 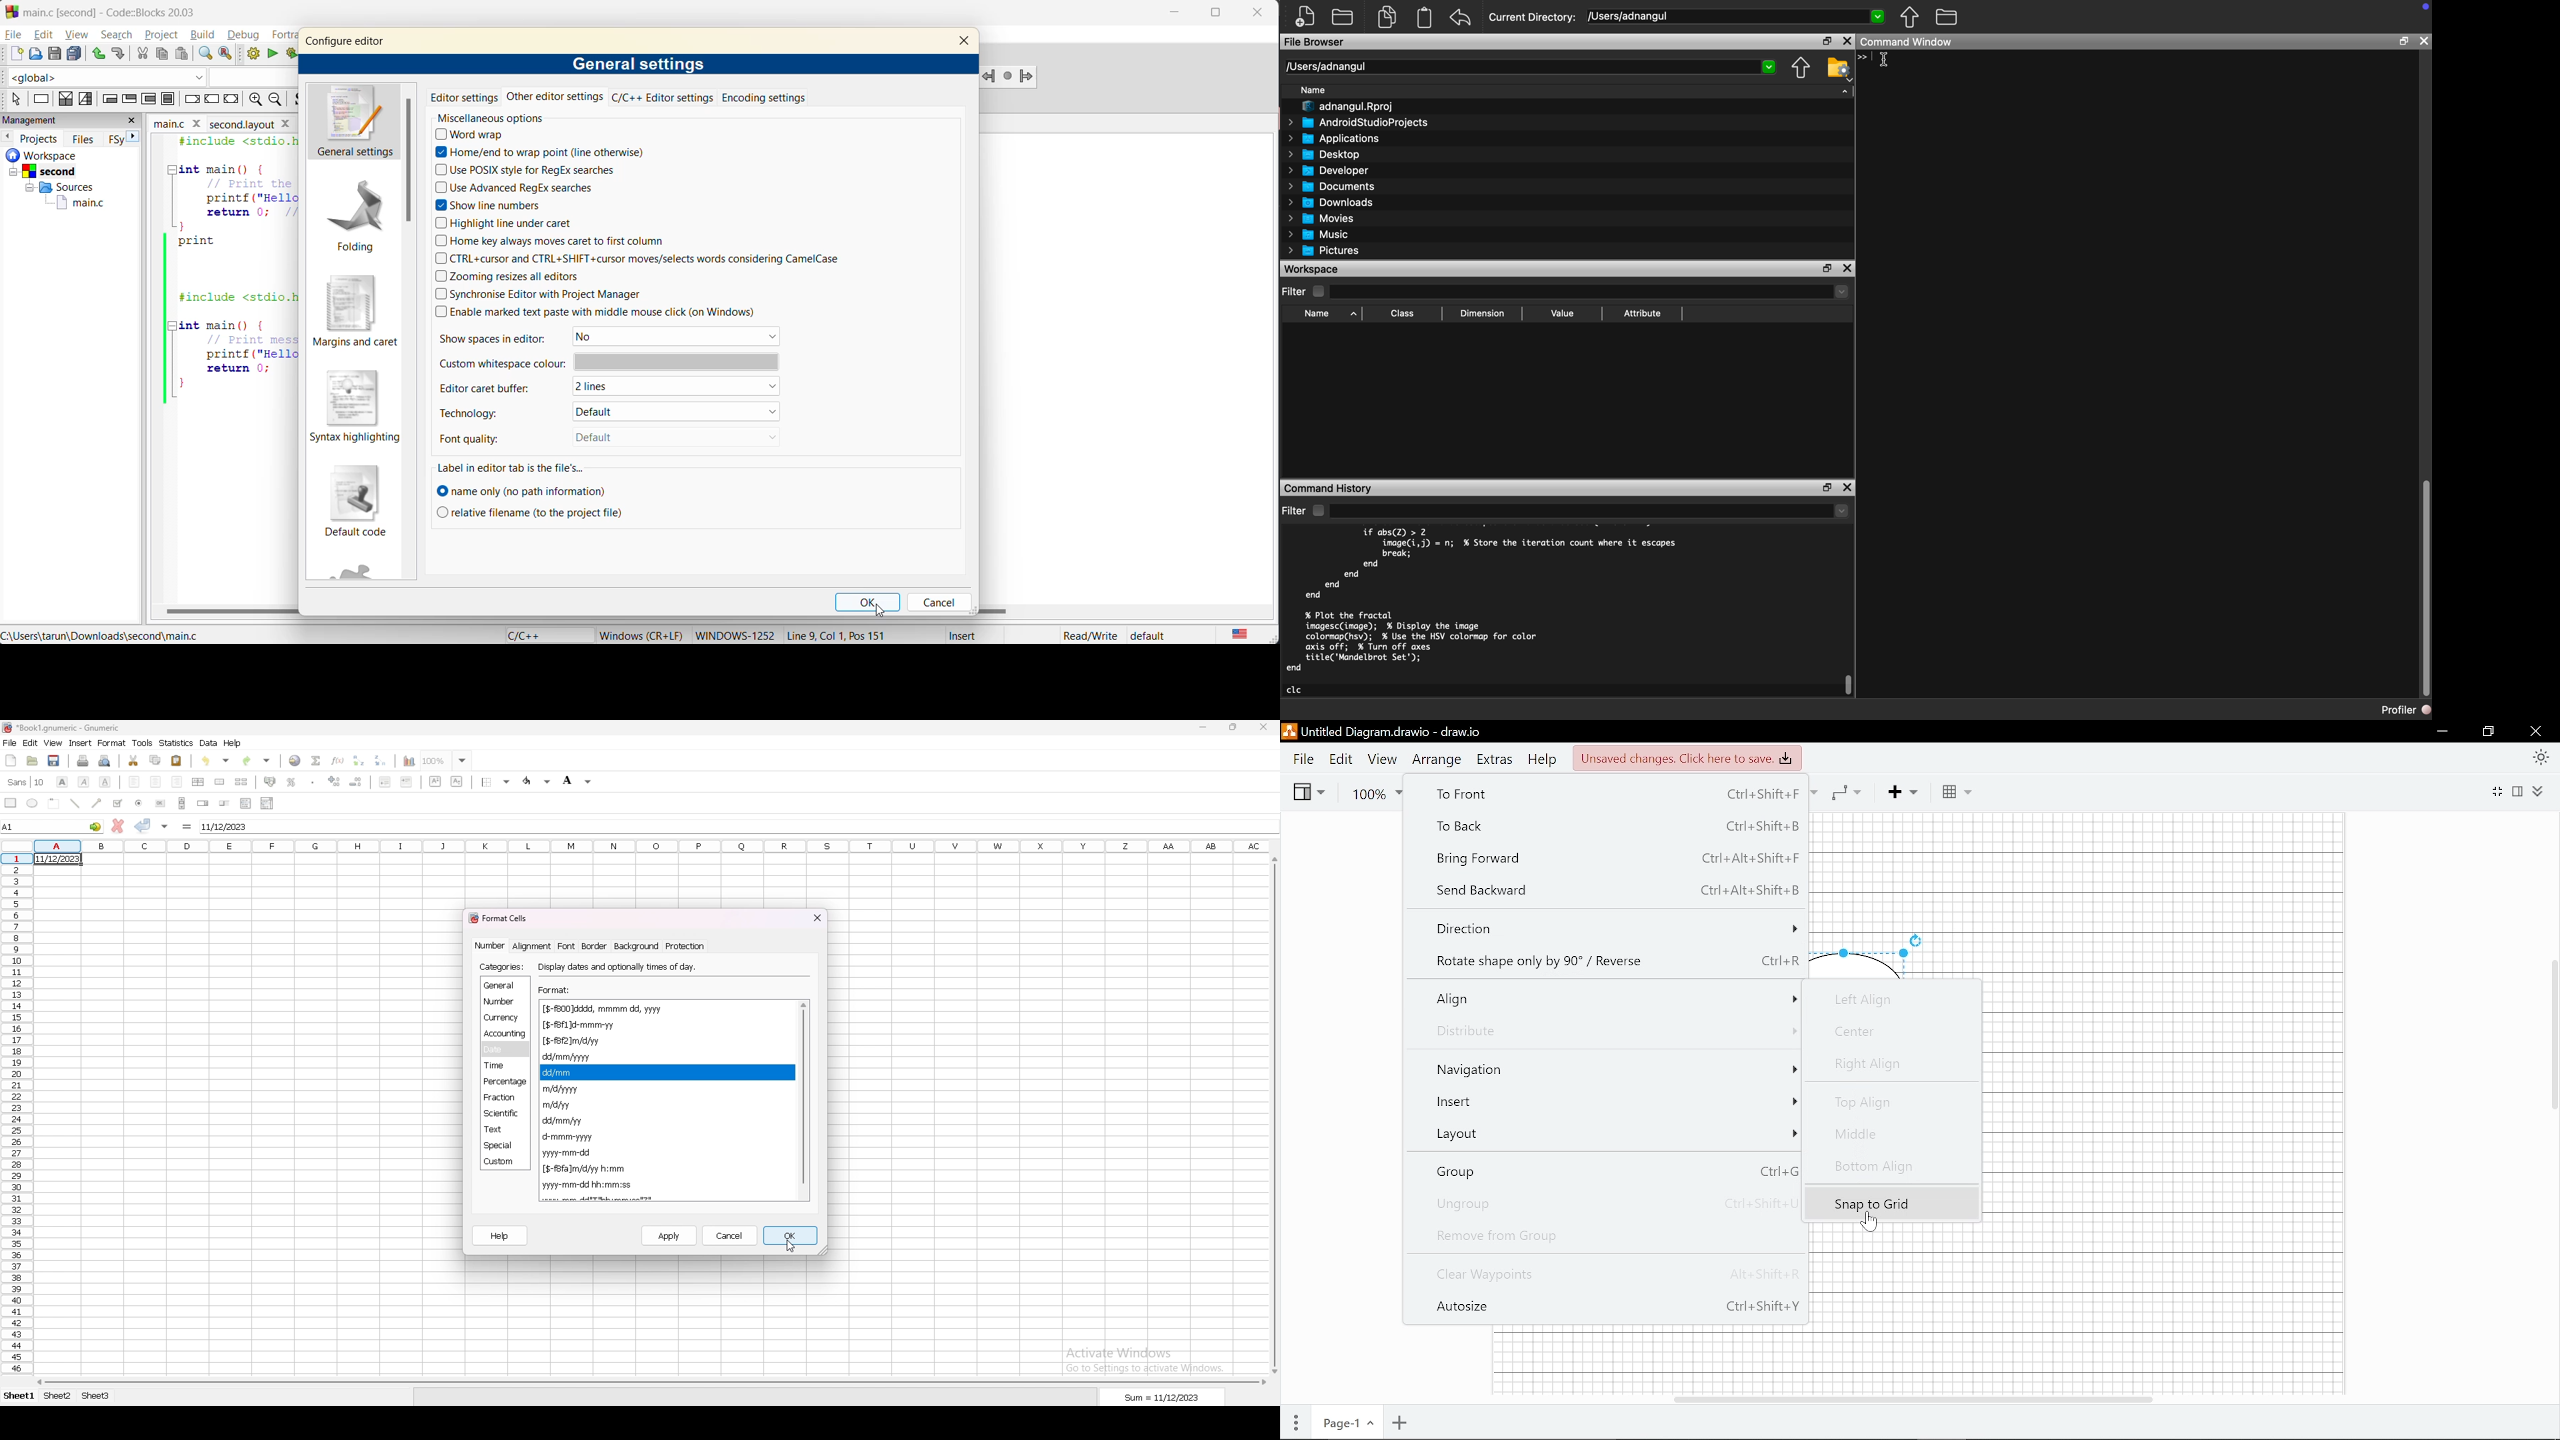 What do you see at coordinates (1332, 138) in the screenshot?
I see `Applications` at bounding box center [1332, 138].